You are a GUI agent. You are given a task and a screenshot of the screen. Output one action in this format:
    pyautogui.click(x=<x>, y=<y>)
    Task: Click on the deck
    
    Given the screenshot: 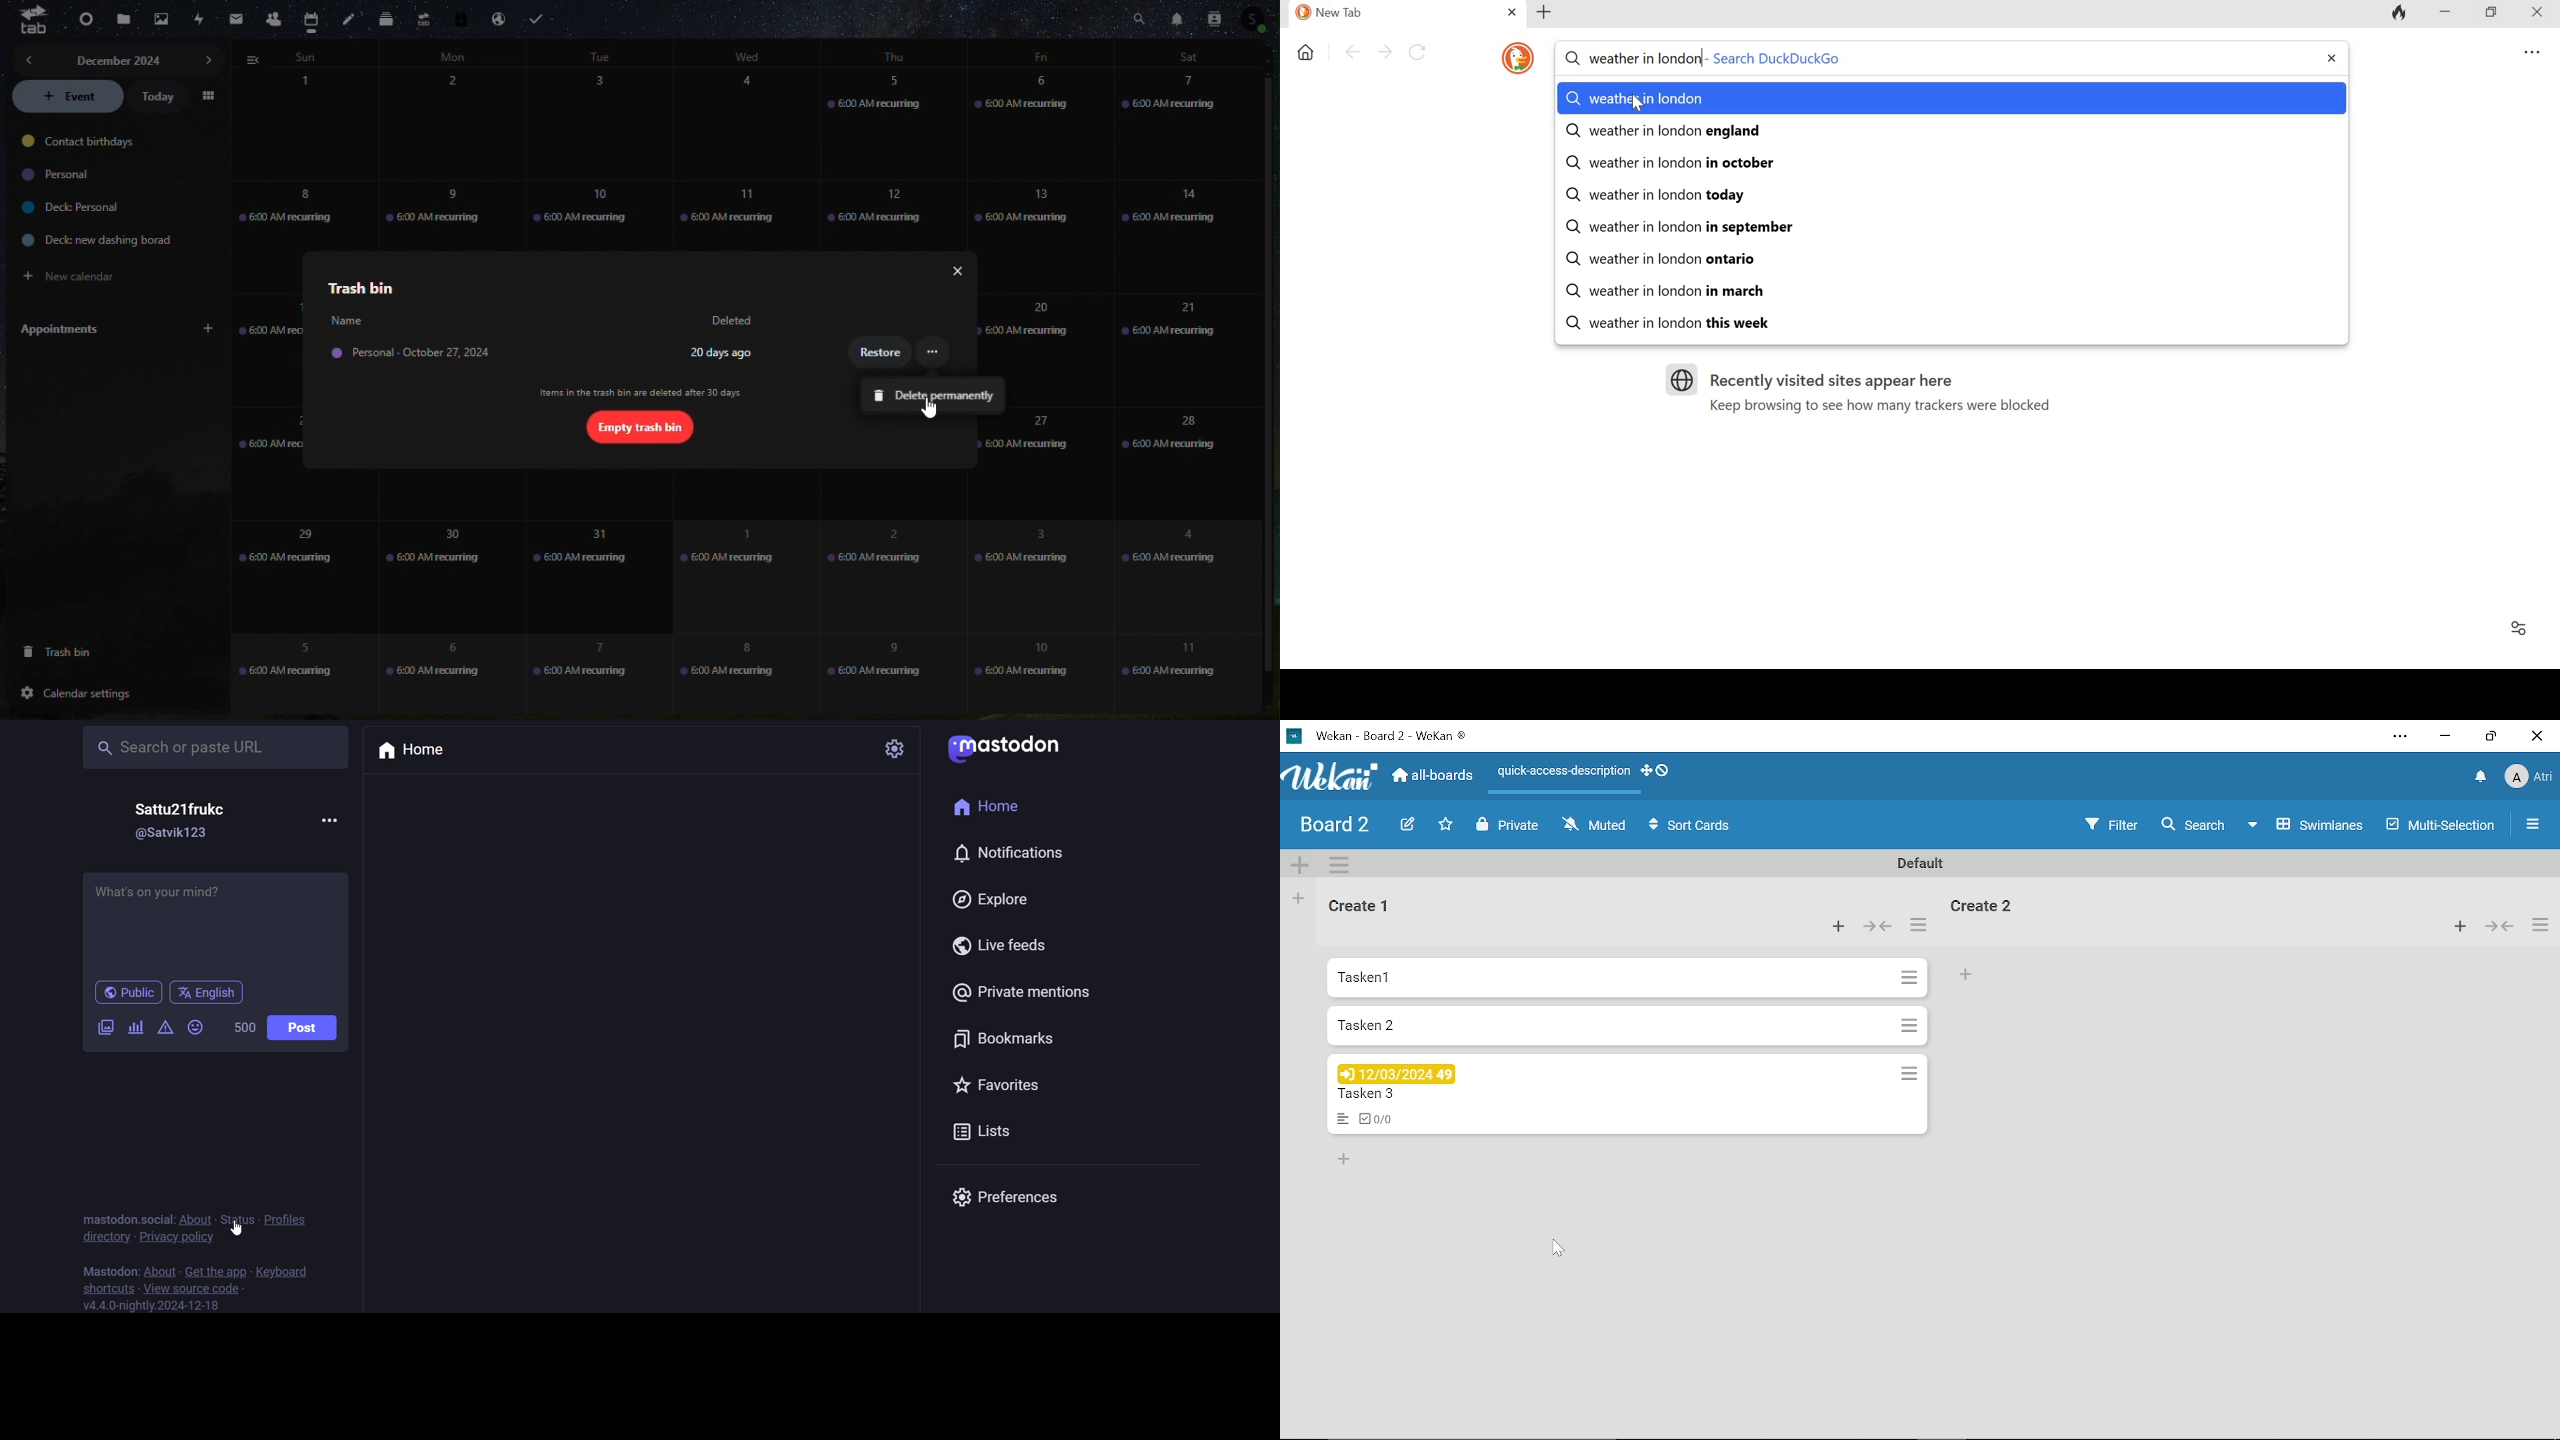 What is the action you would take?
    pyautogui.click(x=385, y=19)
    